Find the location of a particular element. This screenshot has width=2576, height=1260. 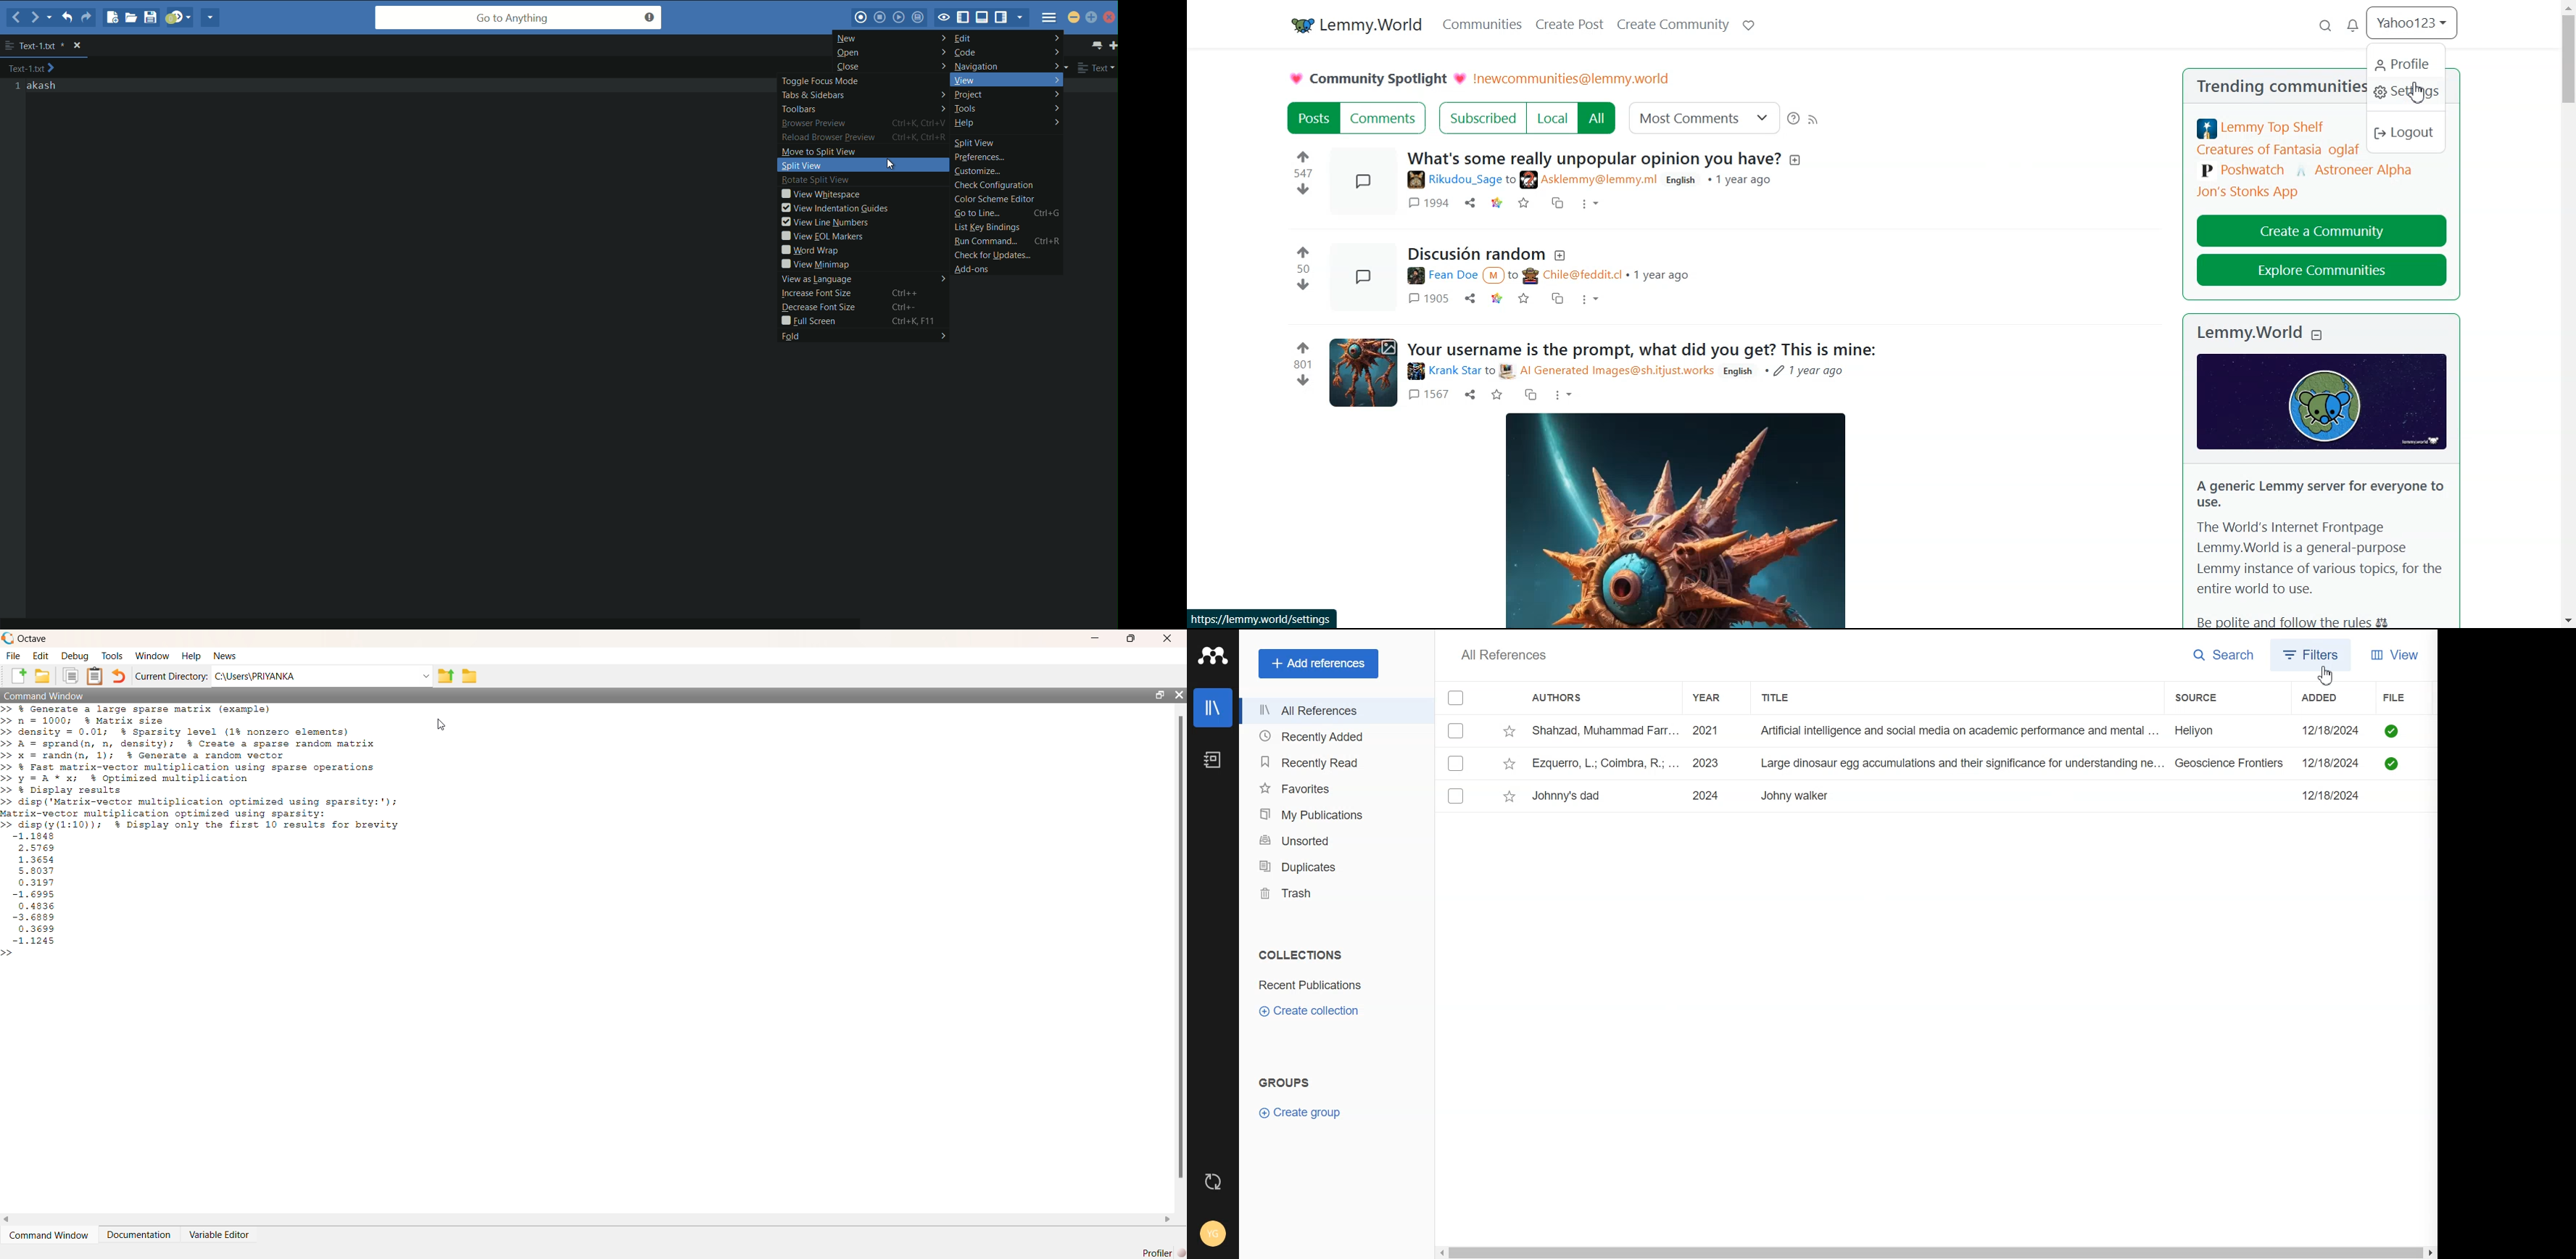

select entry is located at coordinates (1456, 732).